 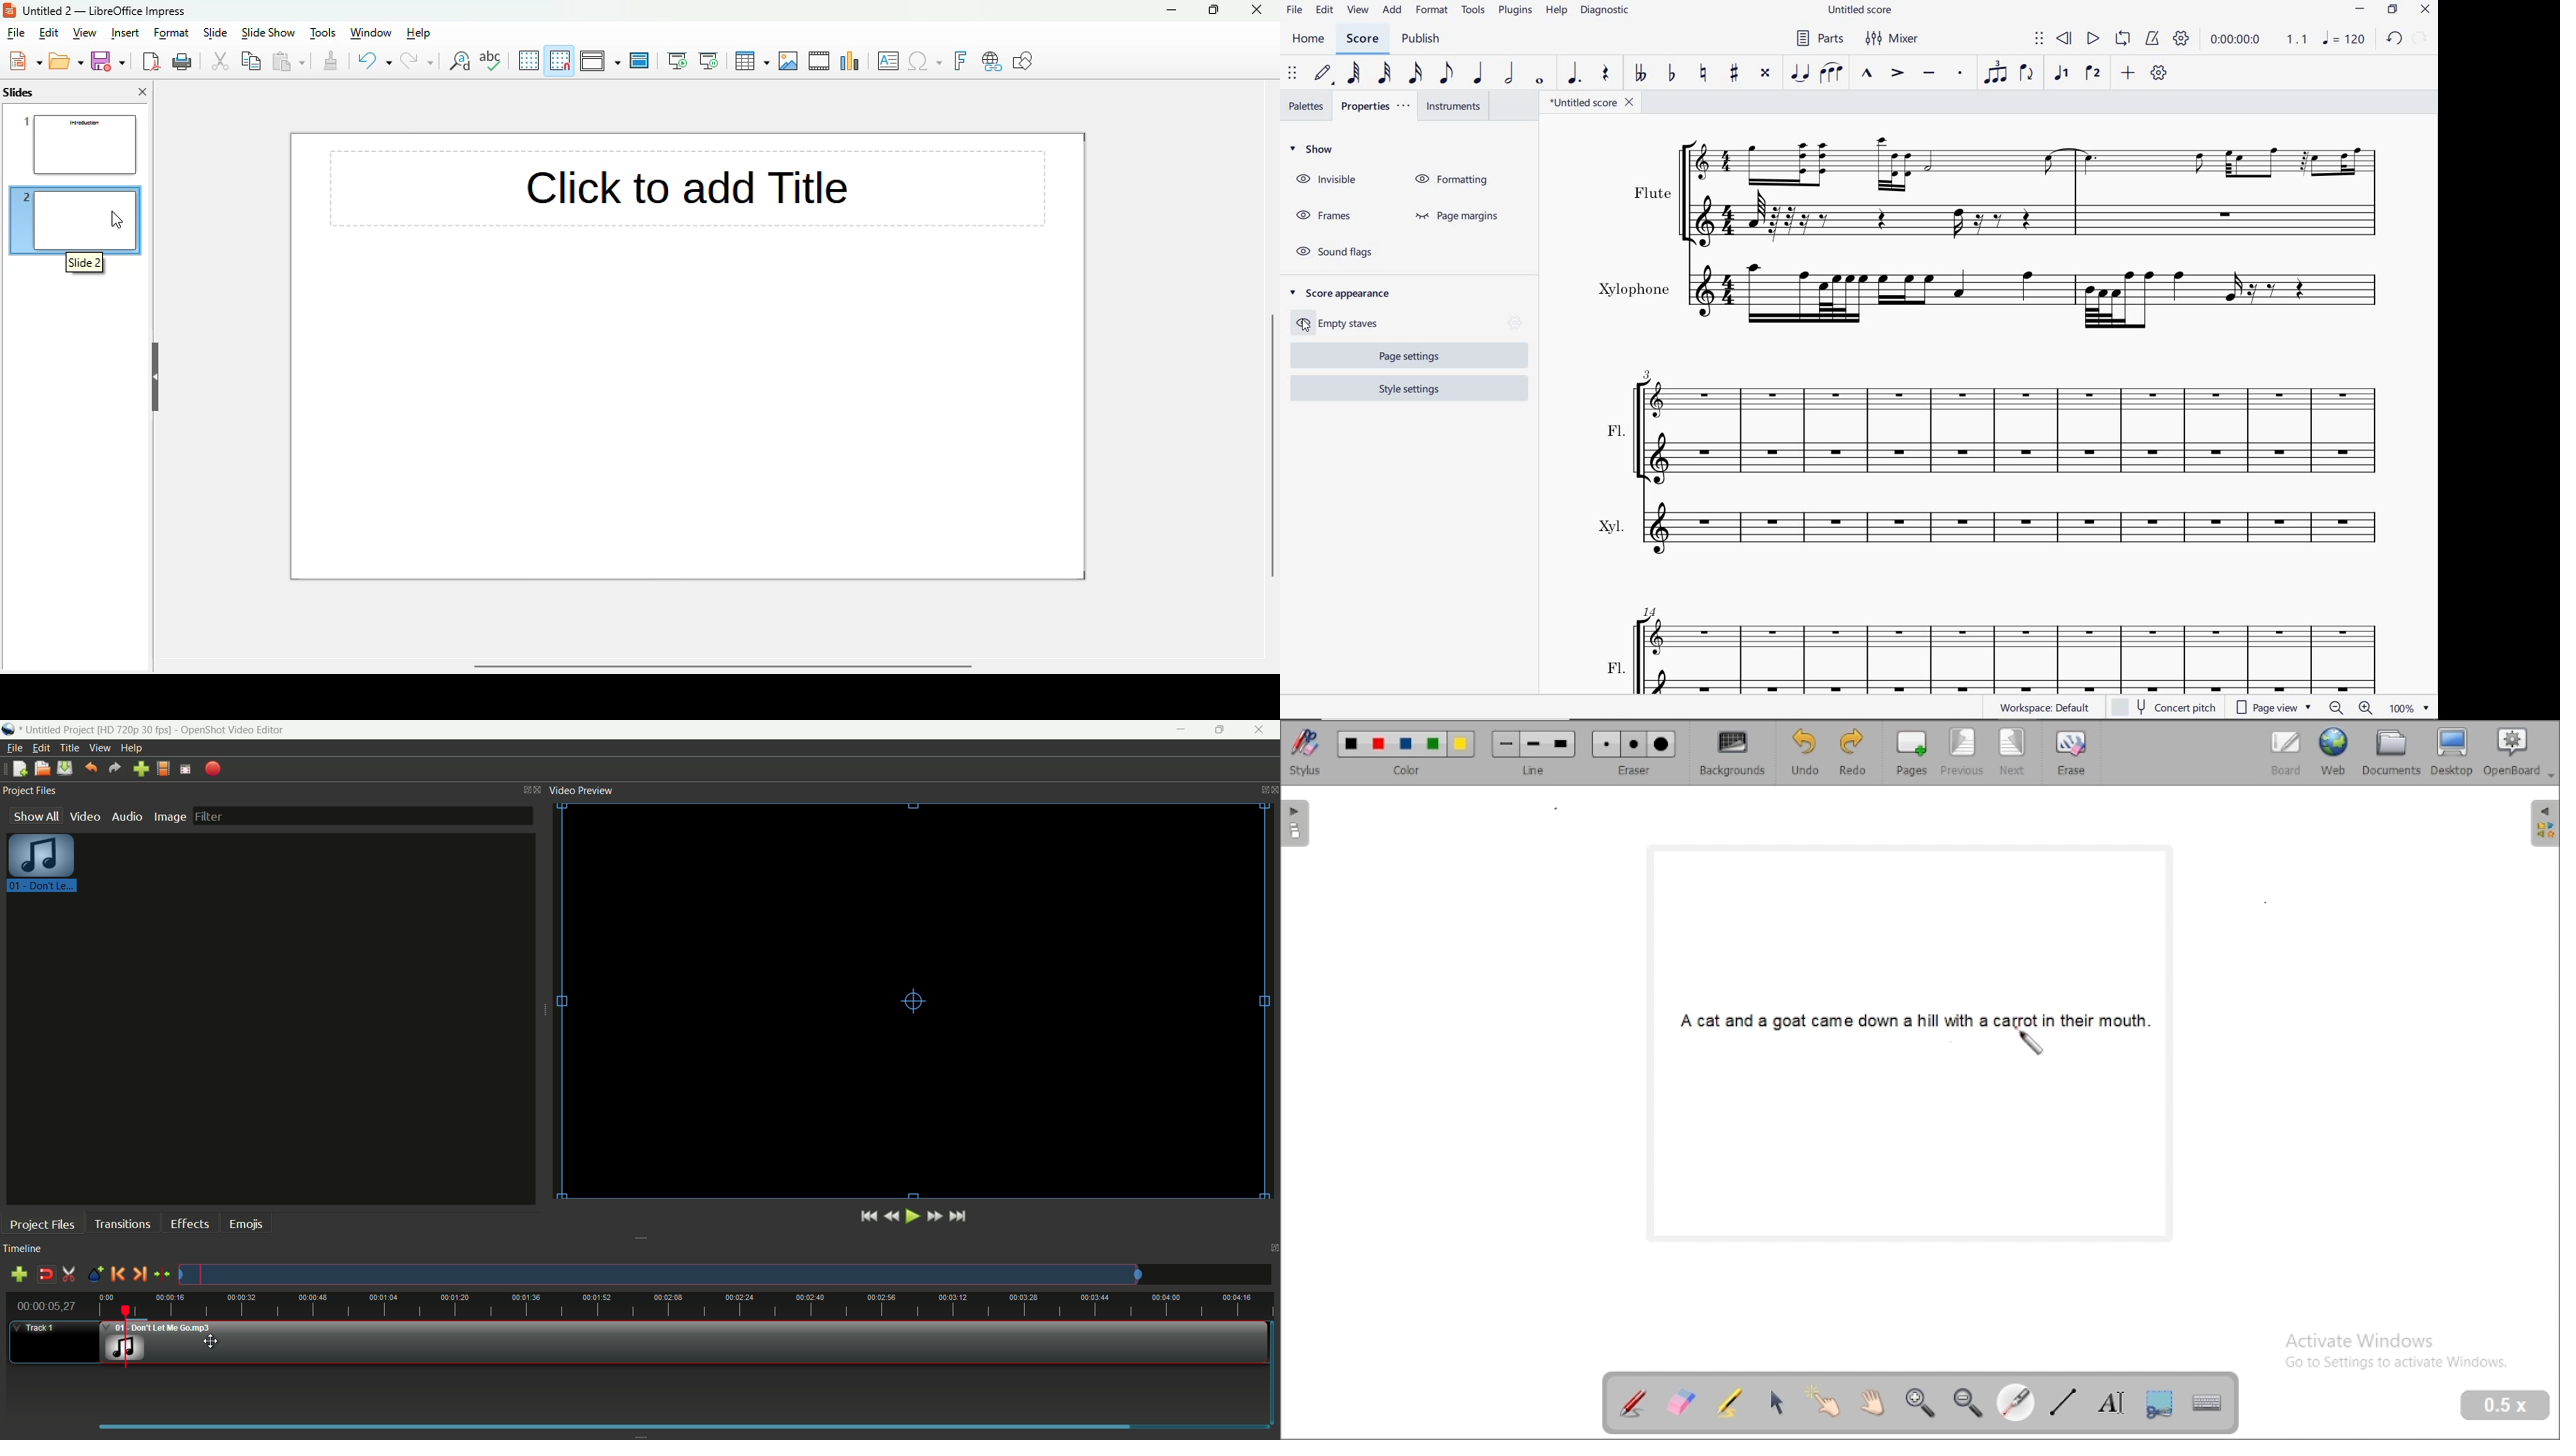 What do you see at coordinates (1322, 213) in the screenshot?
I see `FRAMES` at bounding box center [1322, 213].